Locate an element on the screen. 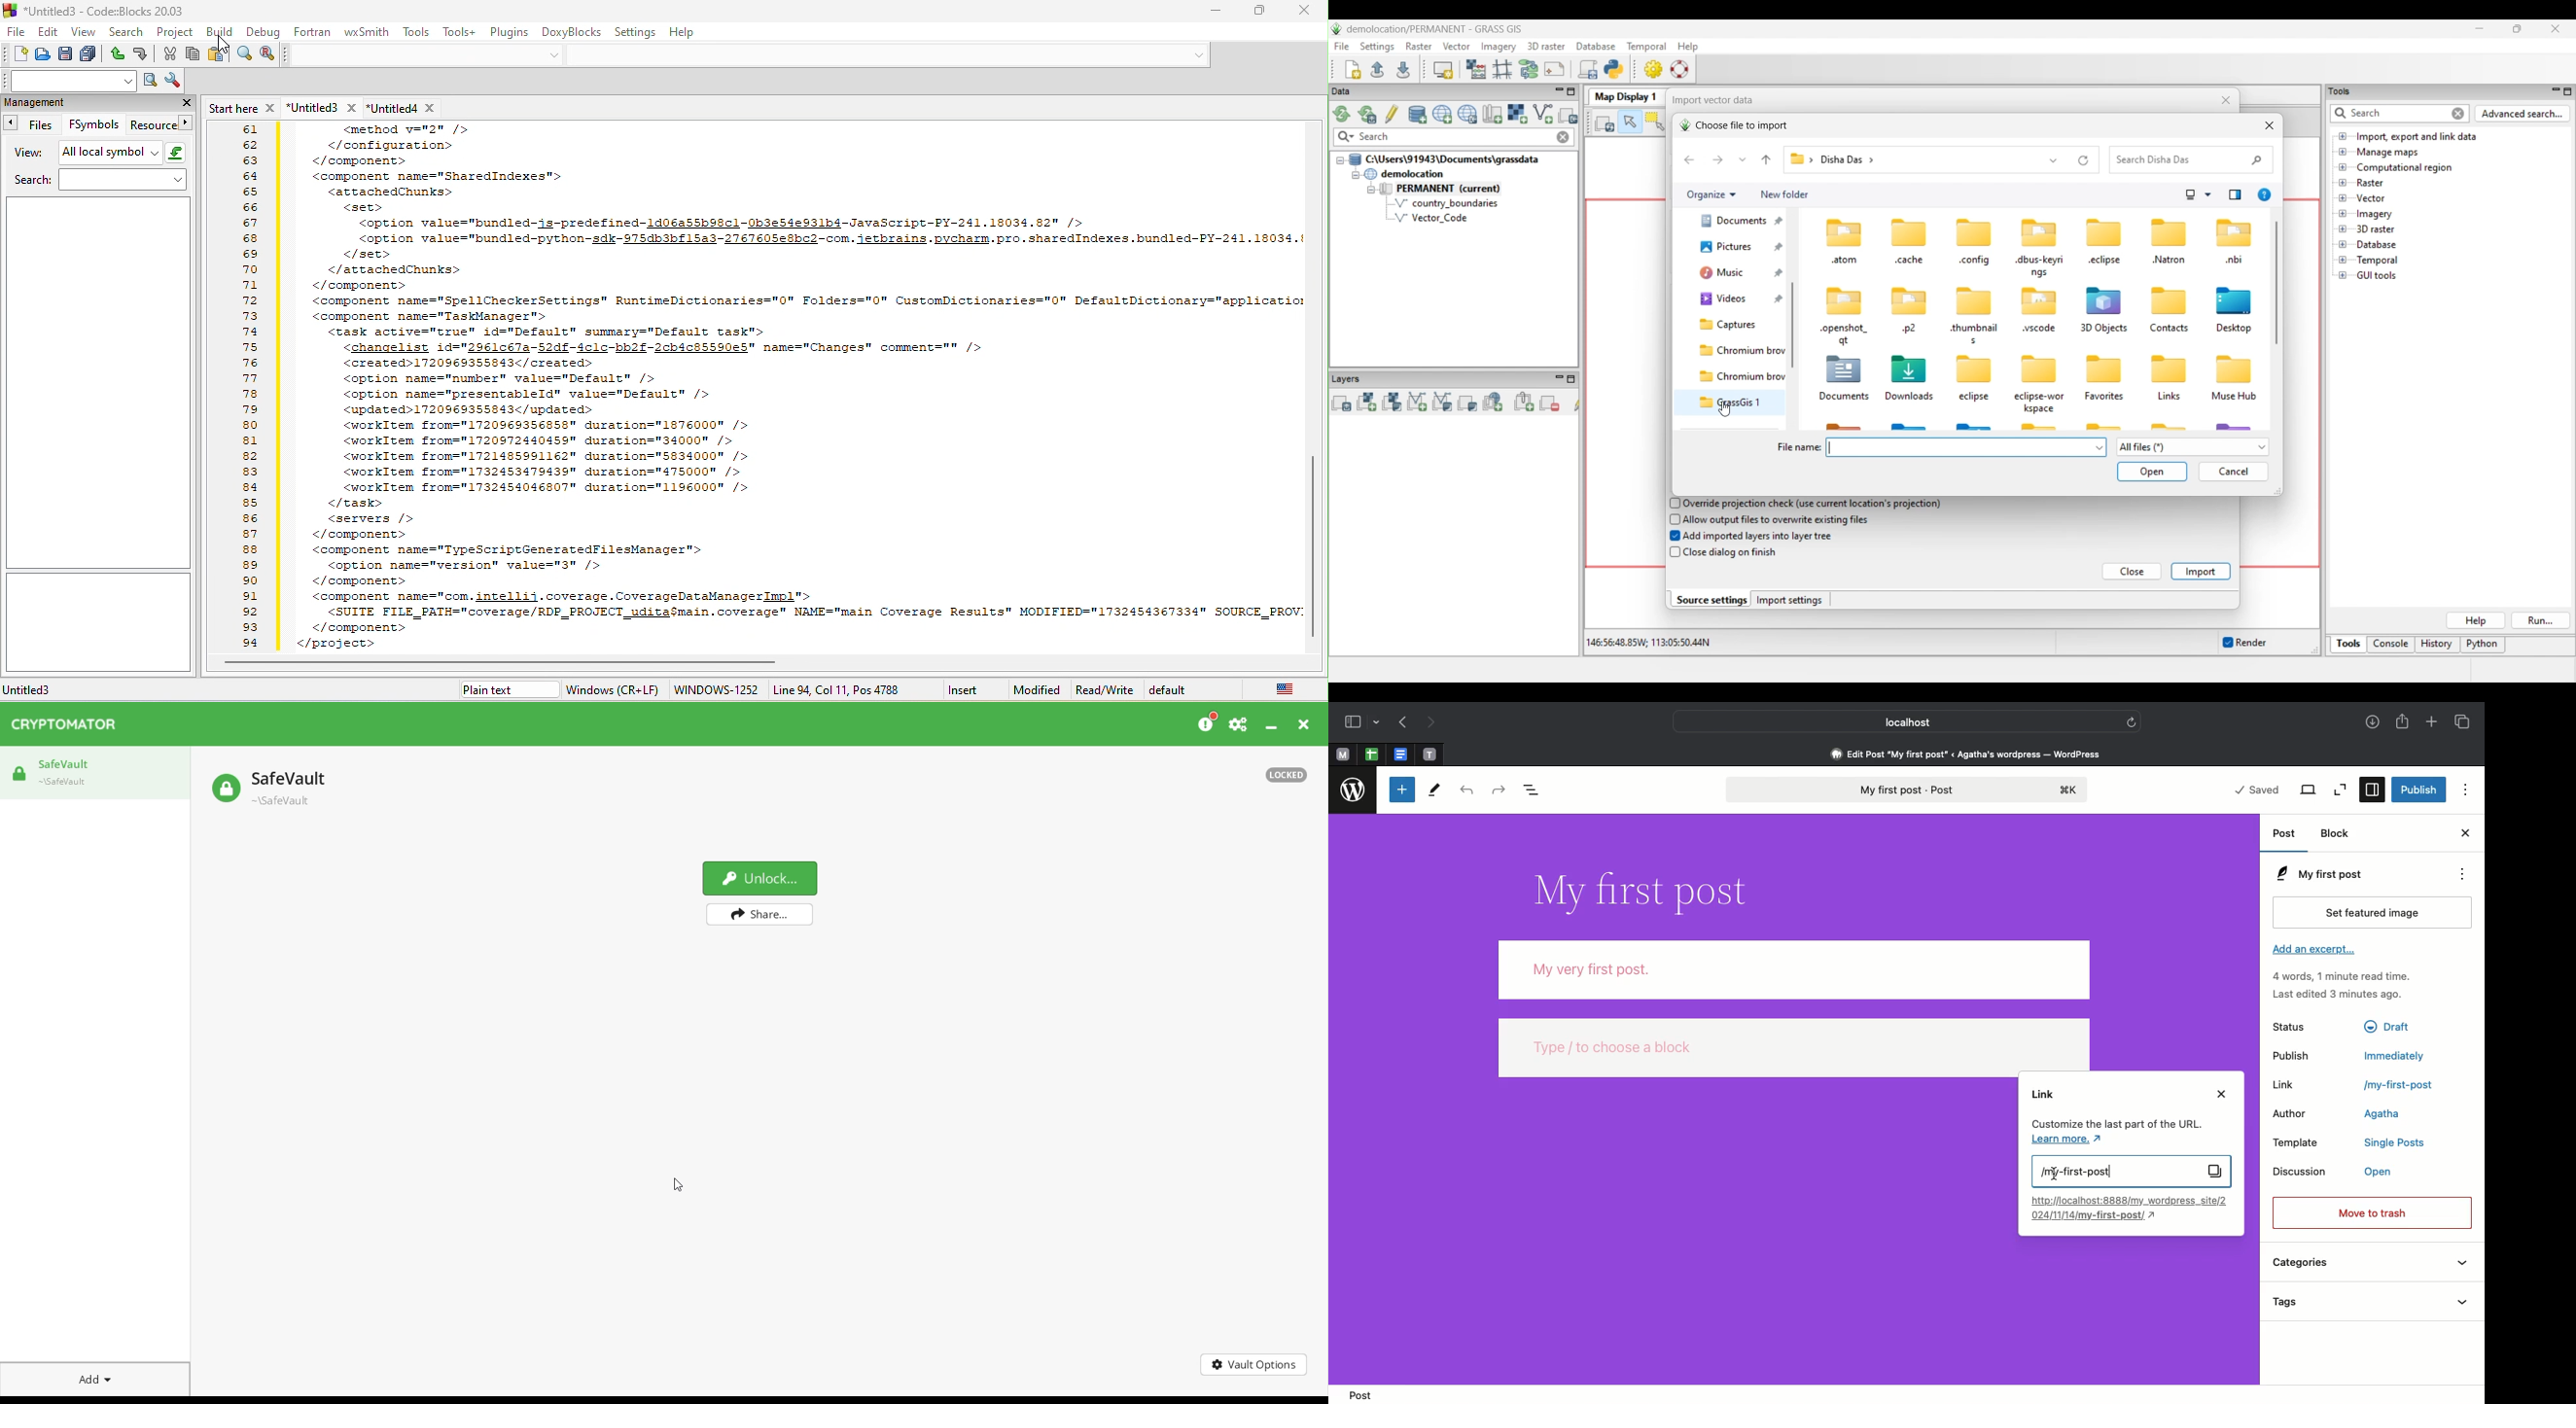 The height and width of the screenshot is (1428, 2576). Agatha is located at coordinates (2388, 1115).